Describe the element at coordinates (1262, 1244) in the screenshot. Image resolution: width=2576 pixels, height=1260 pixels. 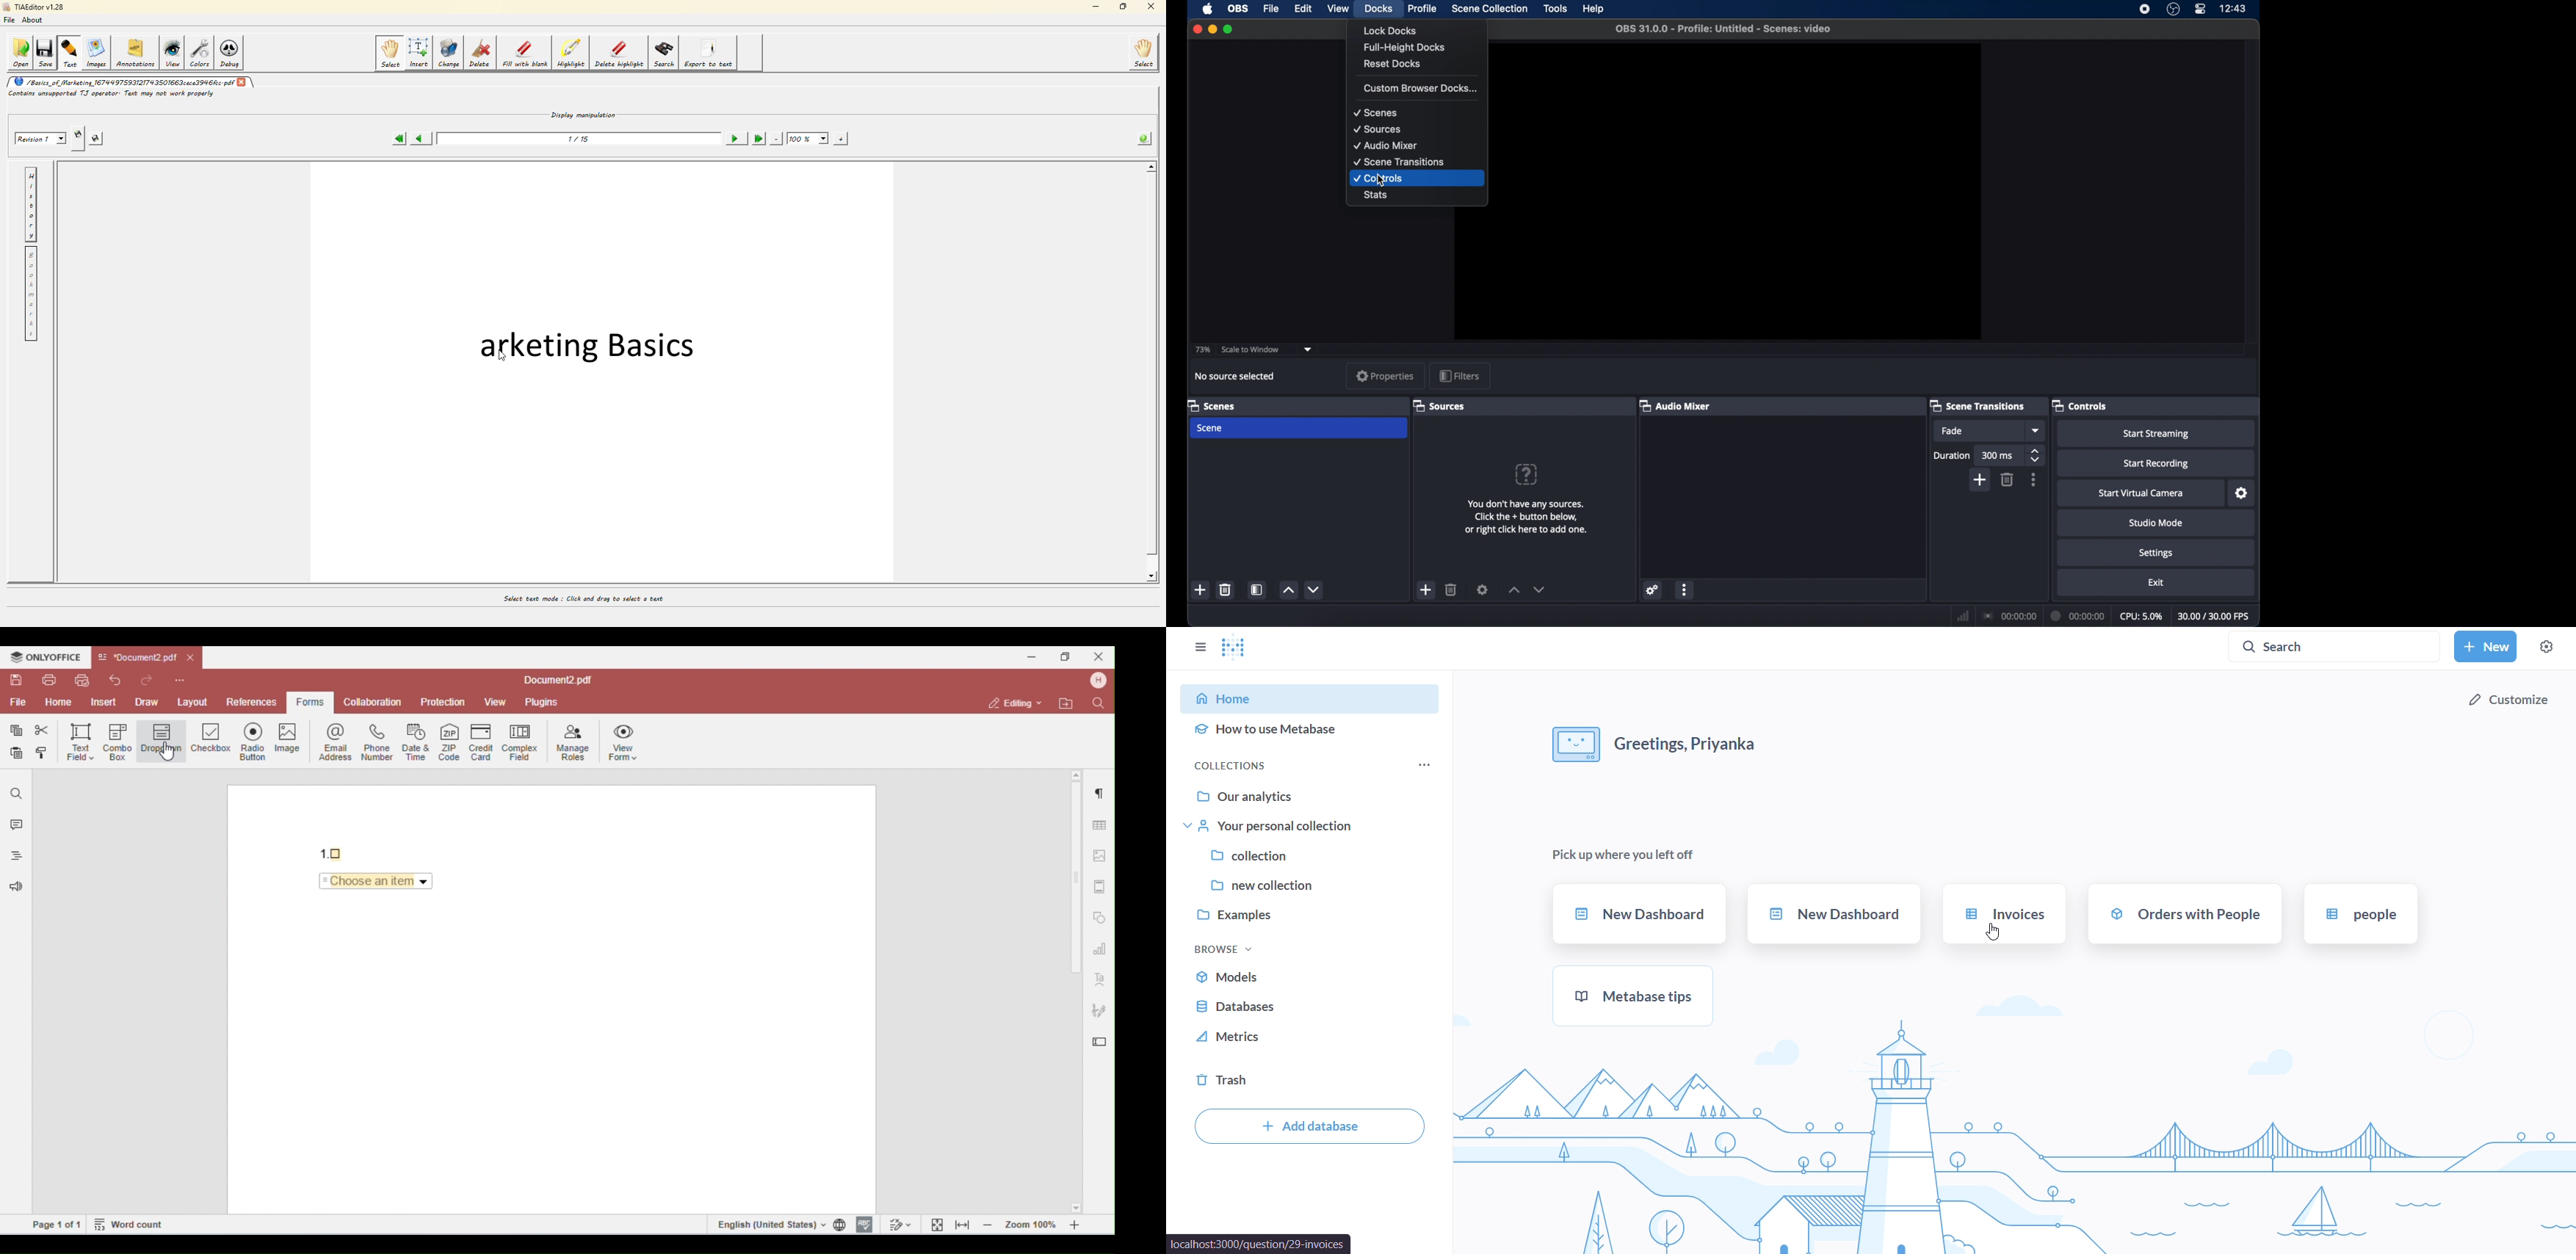
I see `localhost:3000/question/29-invoices` at that location.